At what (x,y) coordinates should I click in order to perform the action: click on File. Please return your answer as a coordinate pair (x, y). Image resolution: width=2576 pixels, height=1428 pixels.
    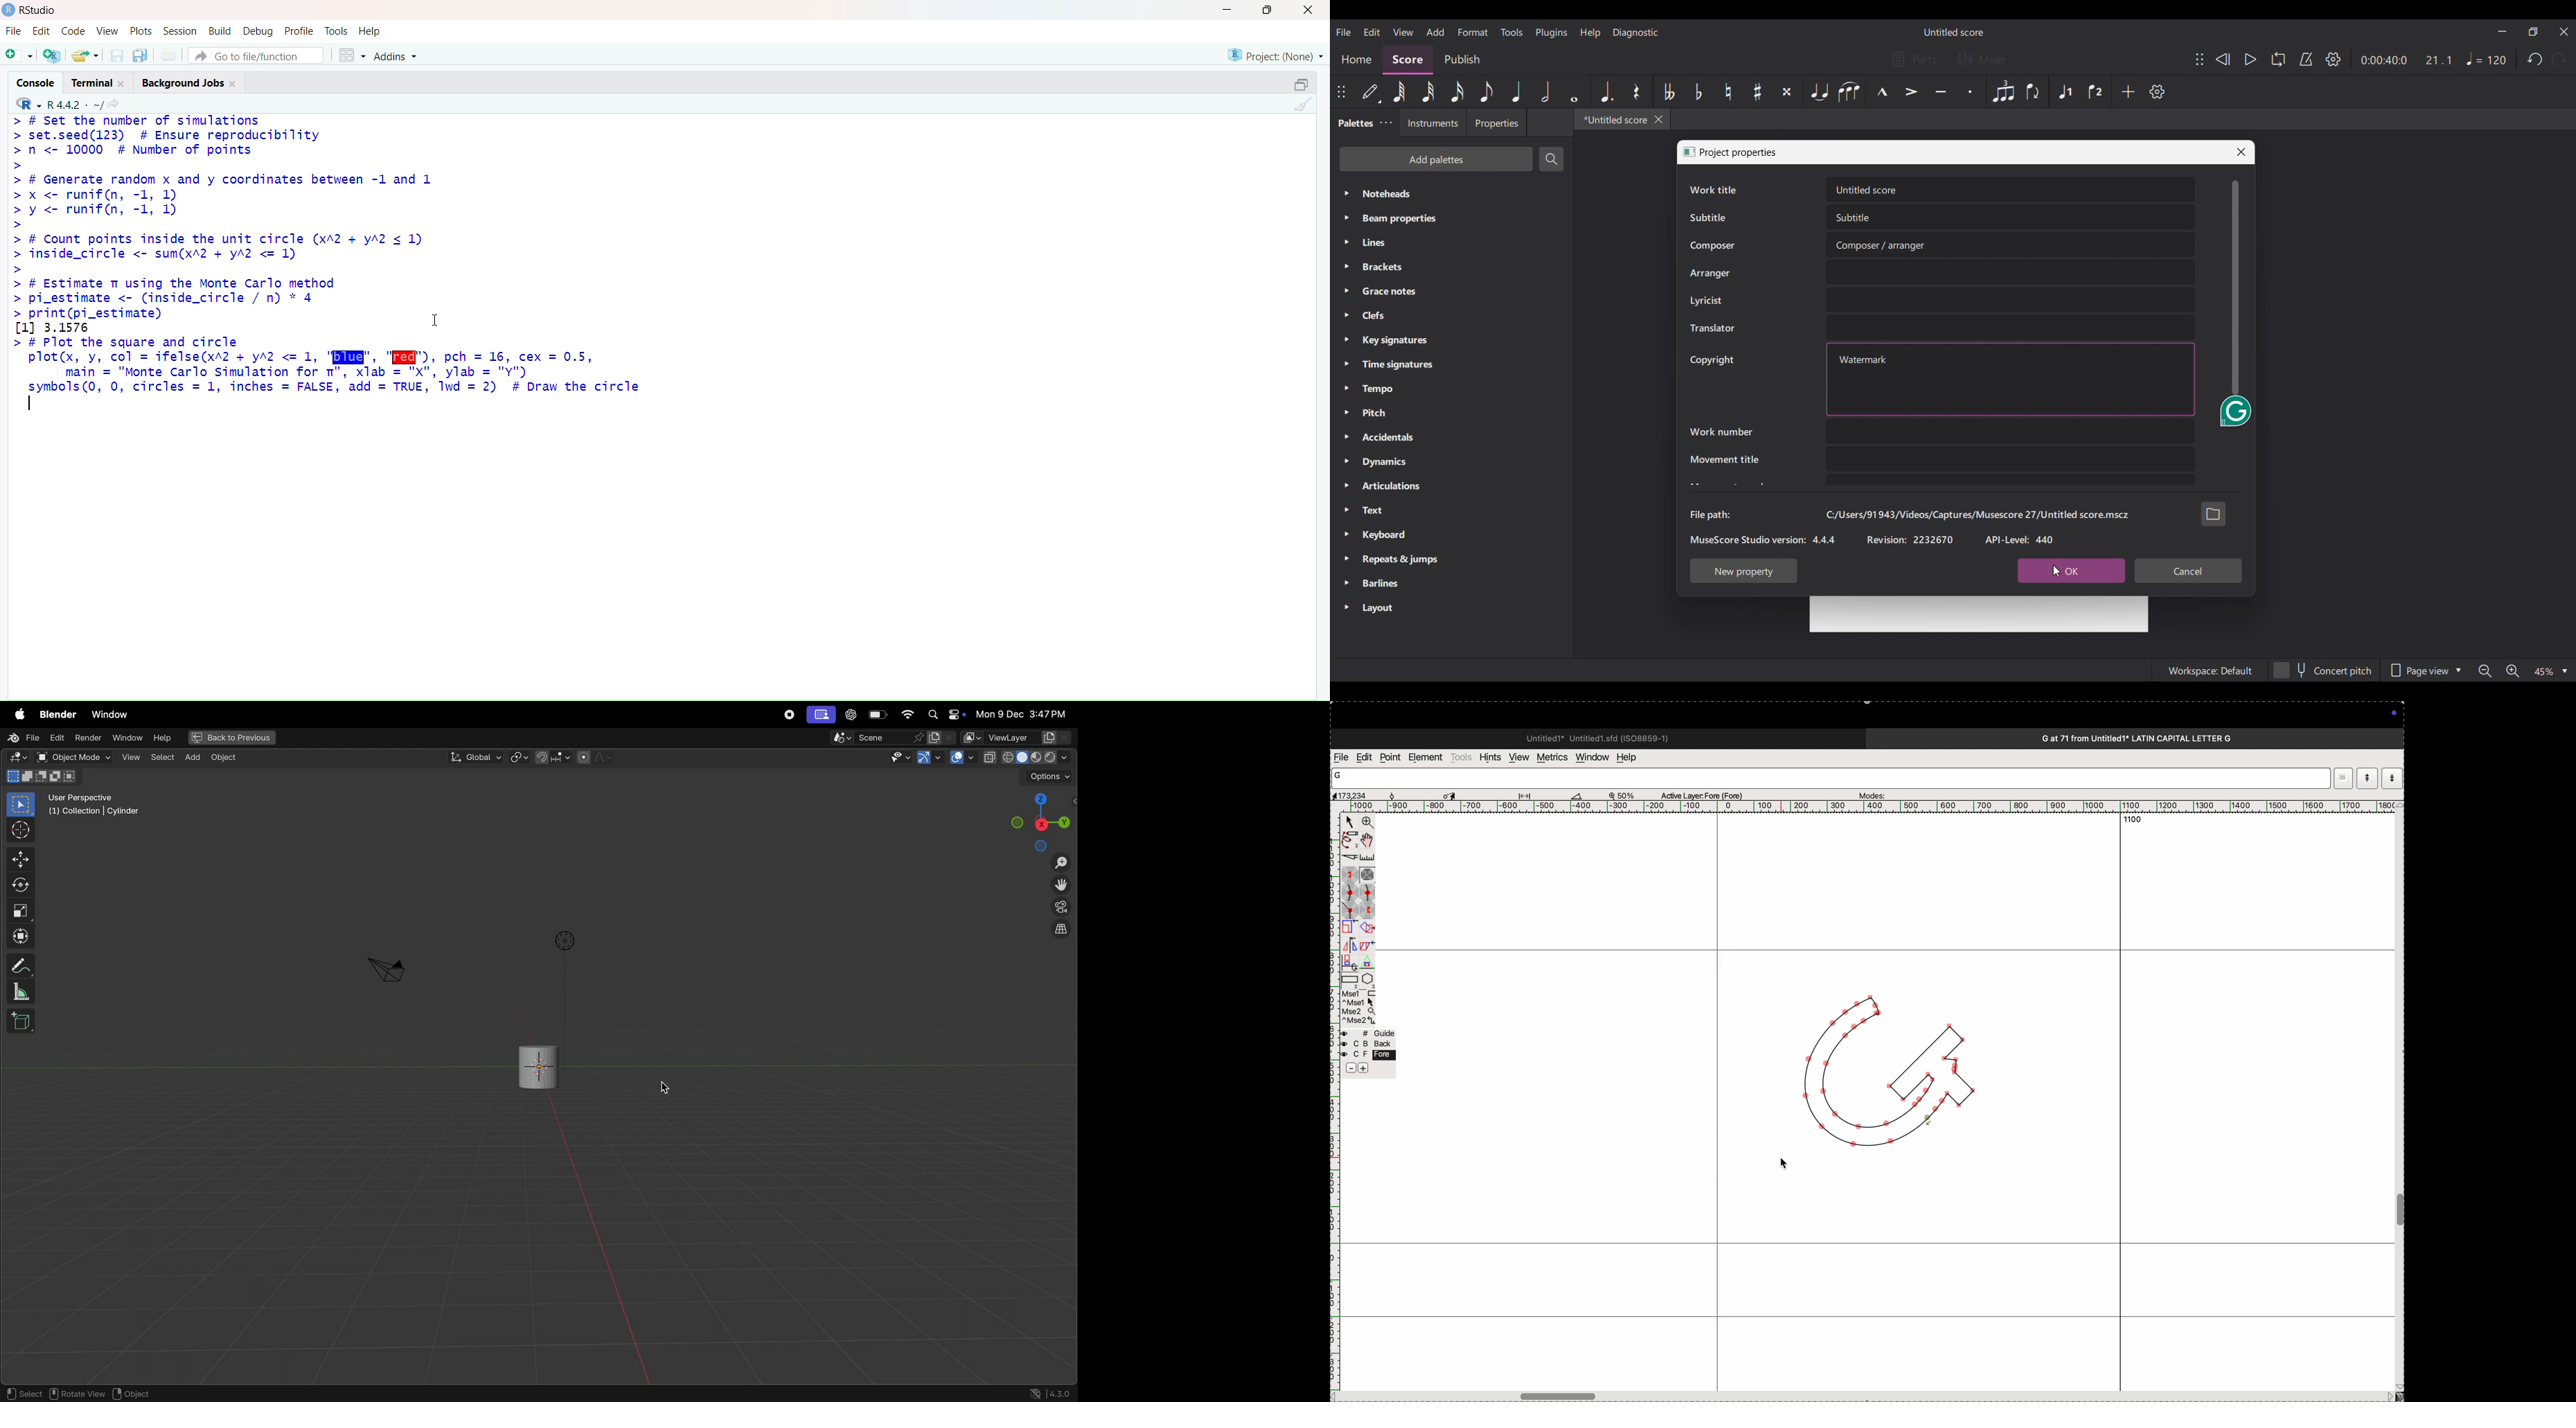
    Looking at the image, I should click on (16, 30).